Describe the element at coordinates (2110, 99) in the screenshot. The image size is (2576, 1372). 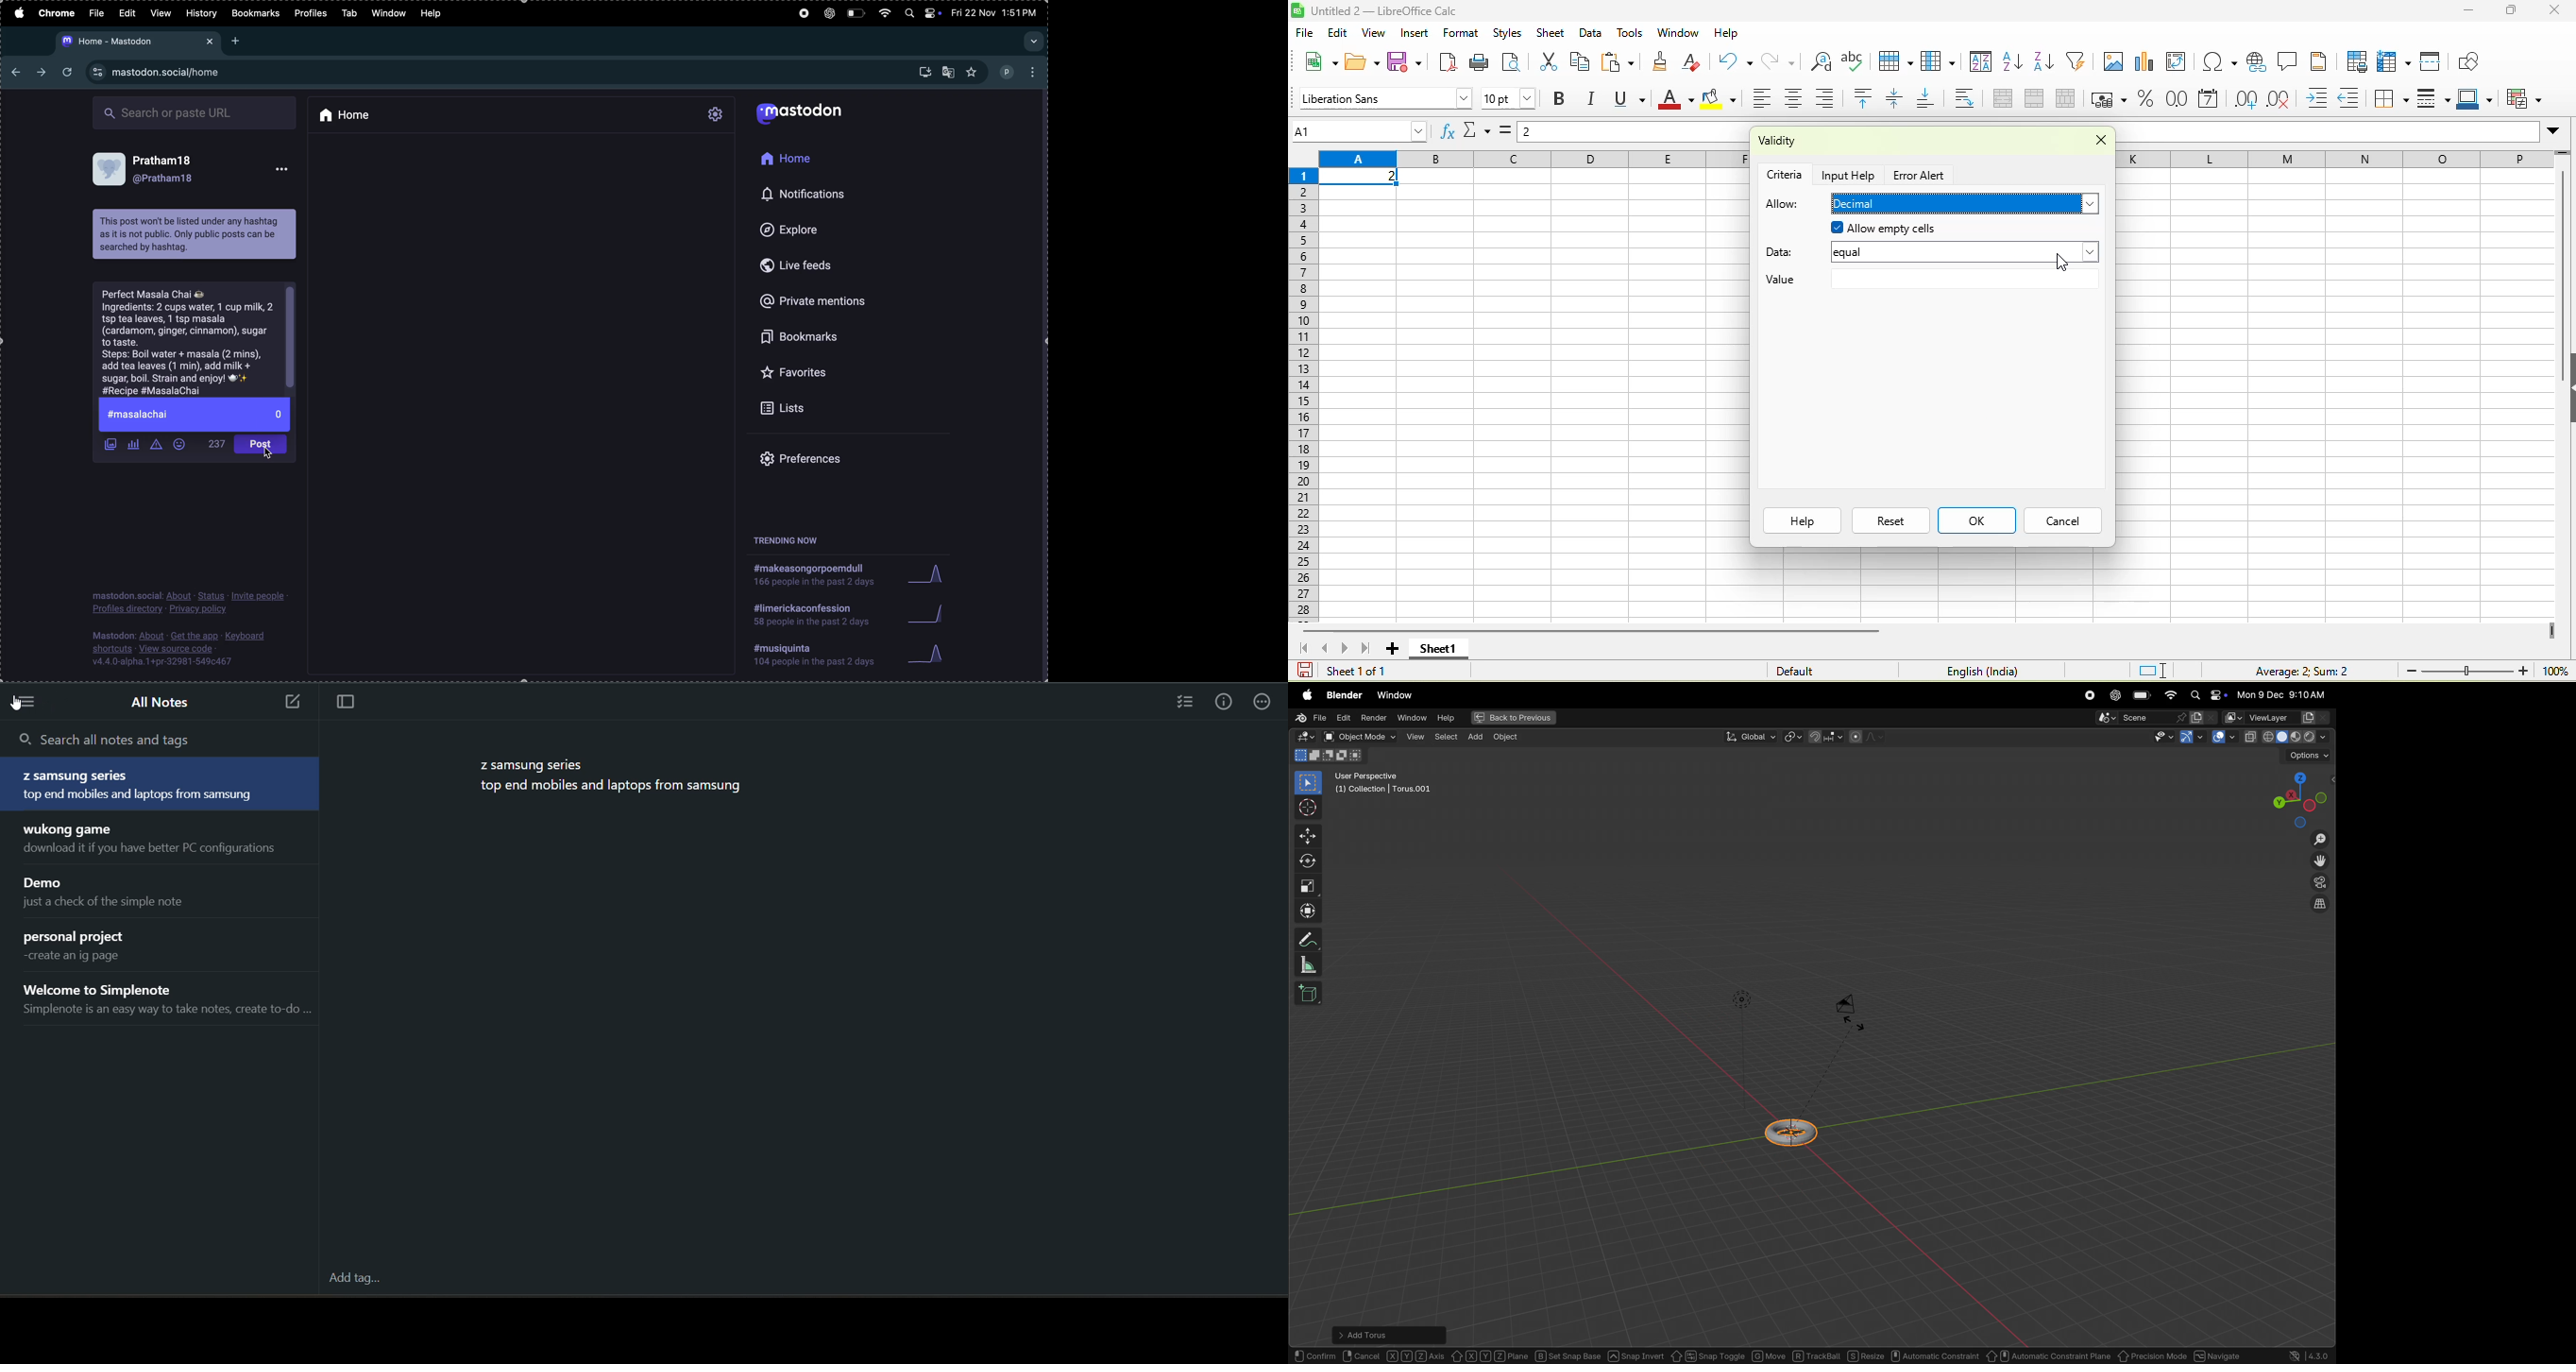
I see `format as currency` at that location.